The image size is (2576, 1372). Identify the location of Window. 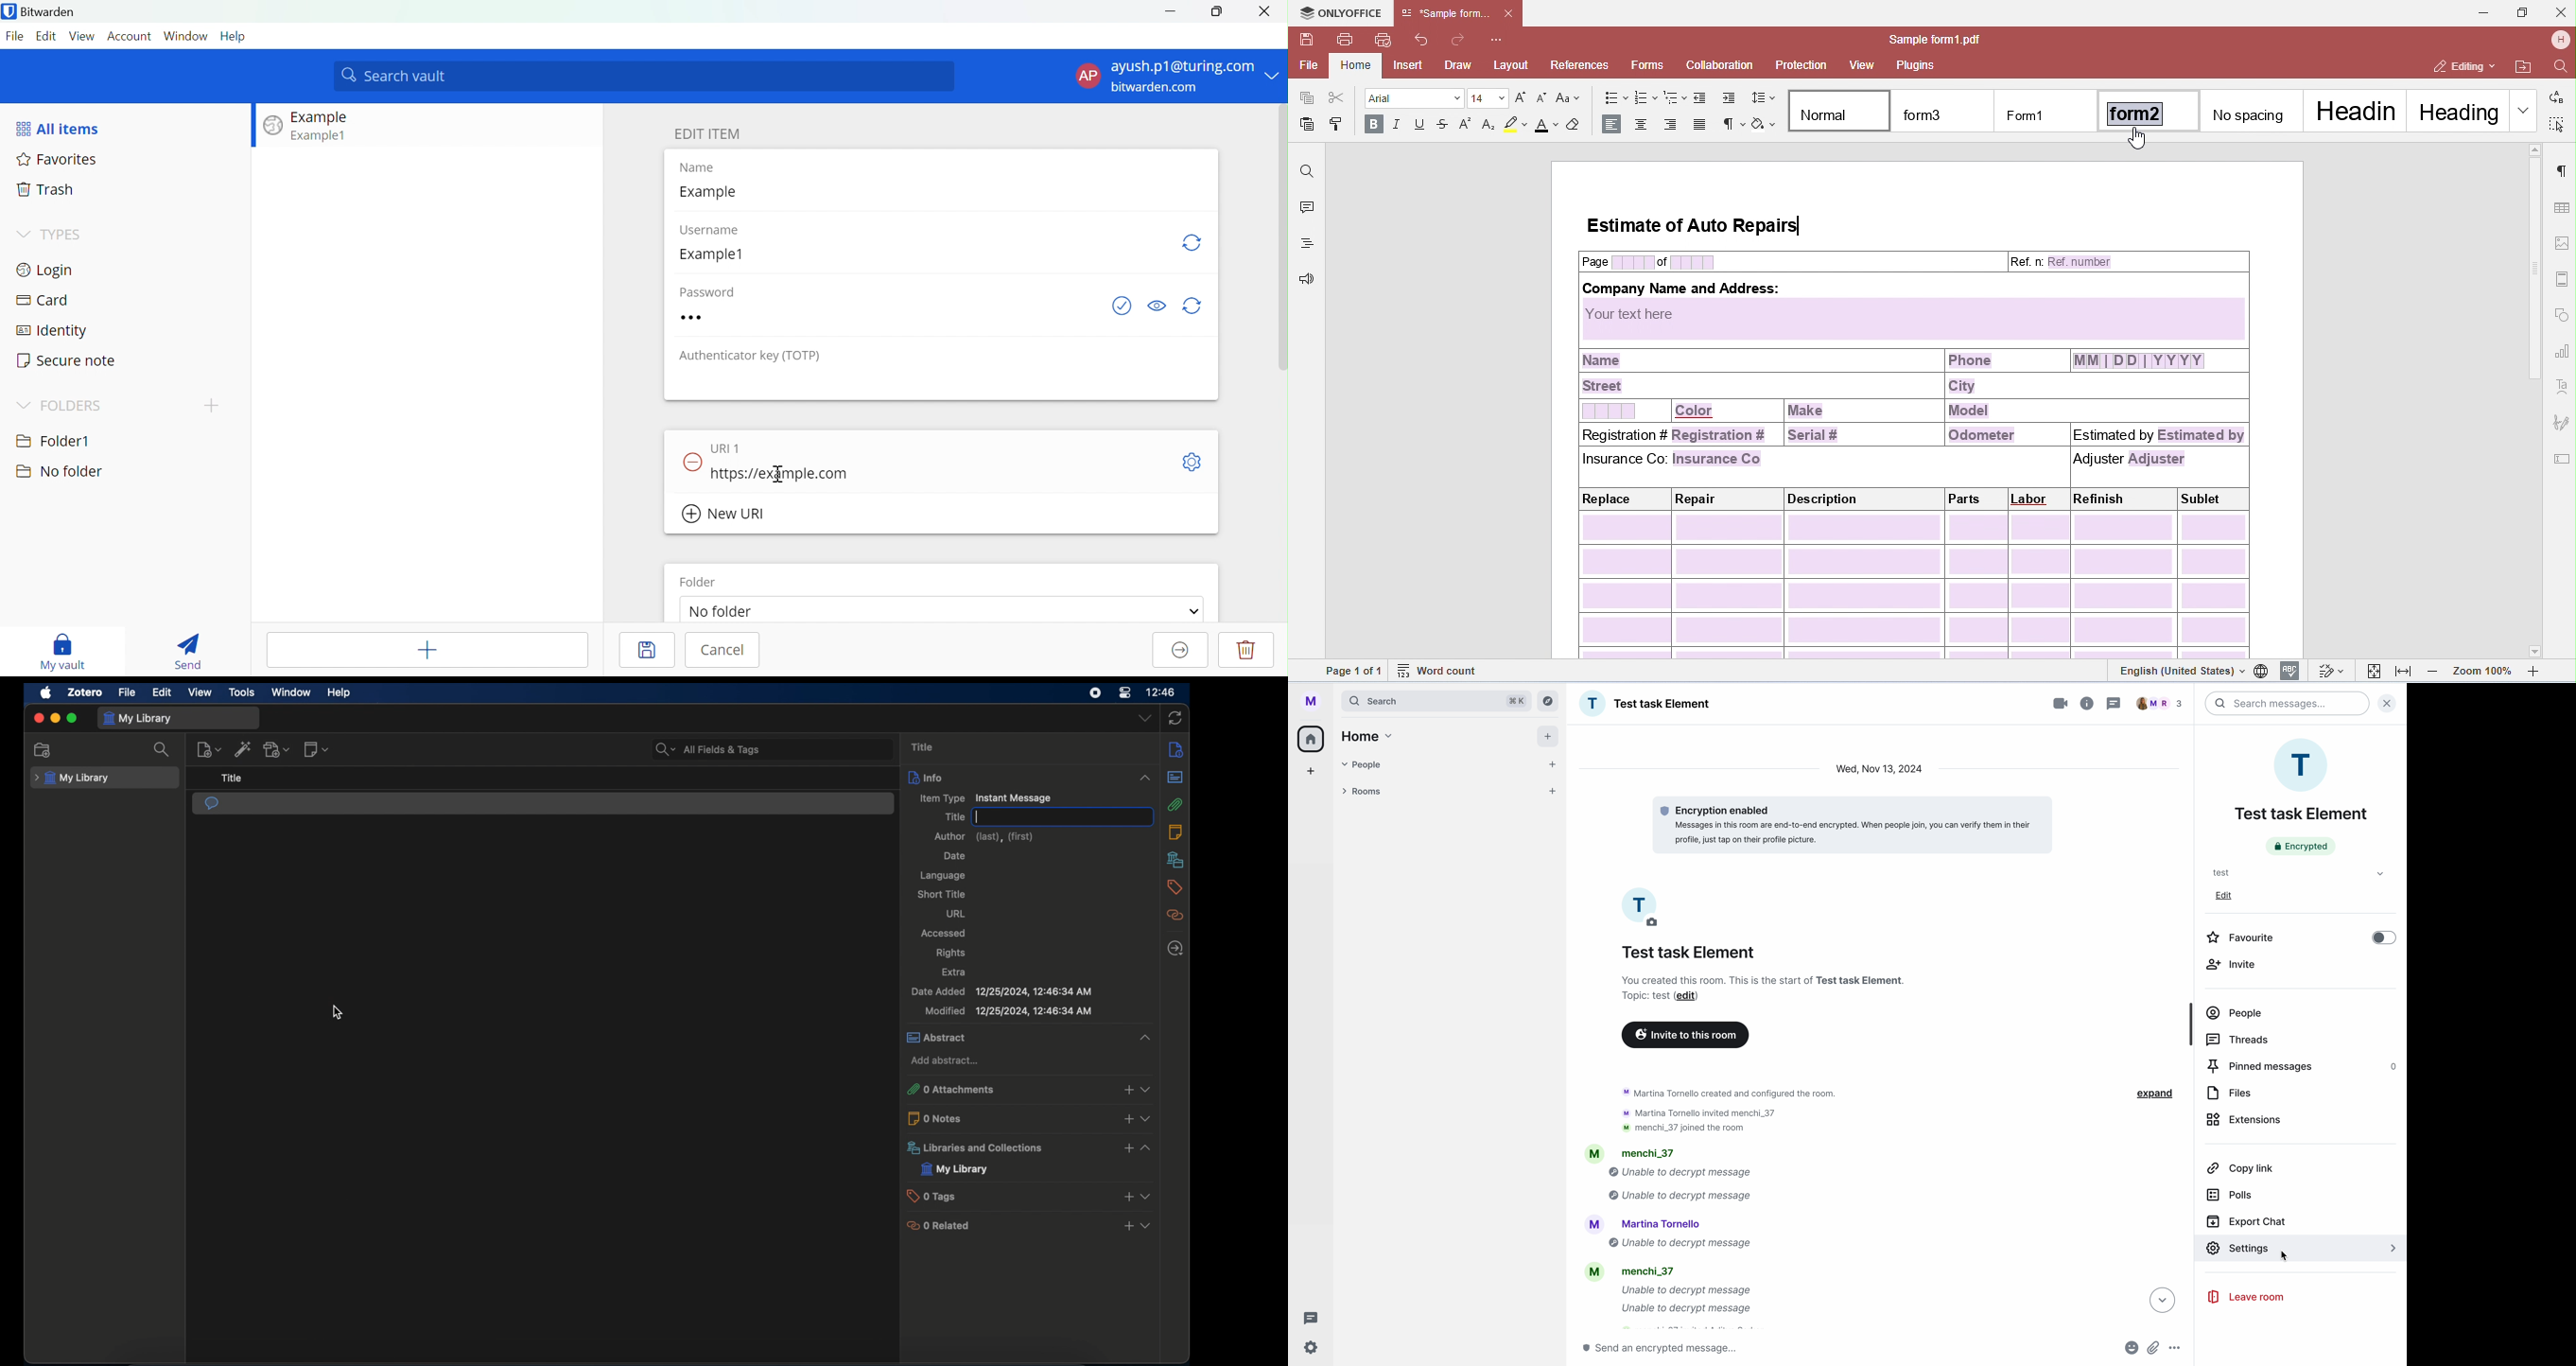
(185, 36).